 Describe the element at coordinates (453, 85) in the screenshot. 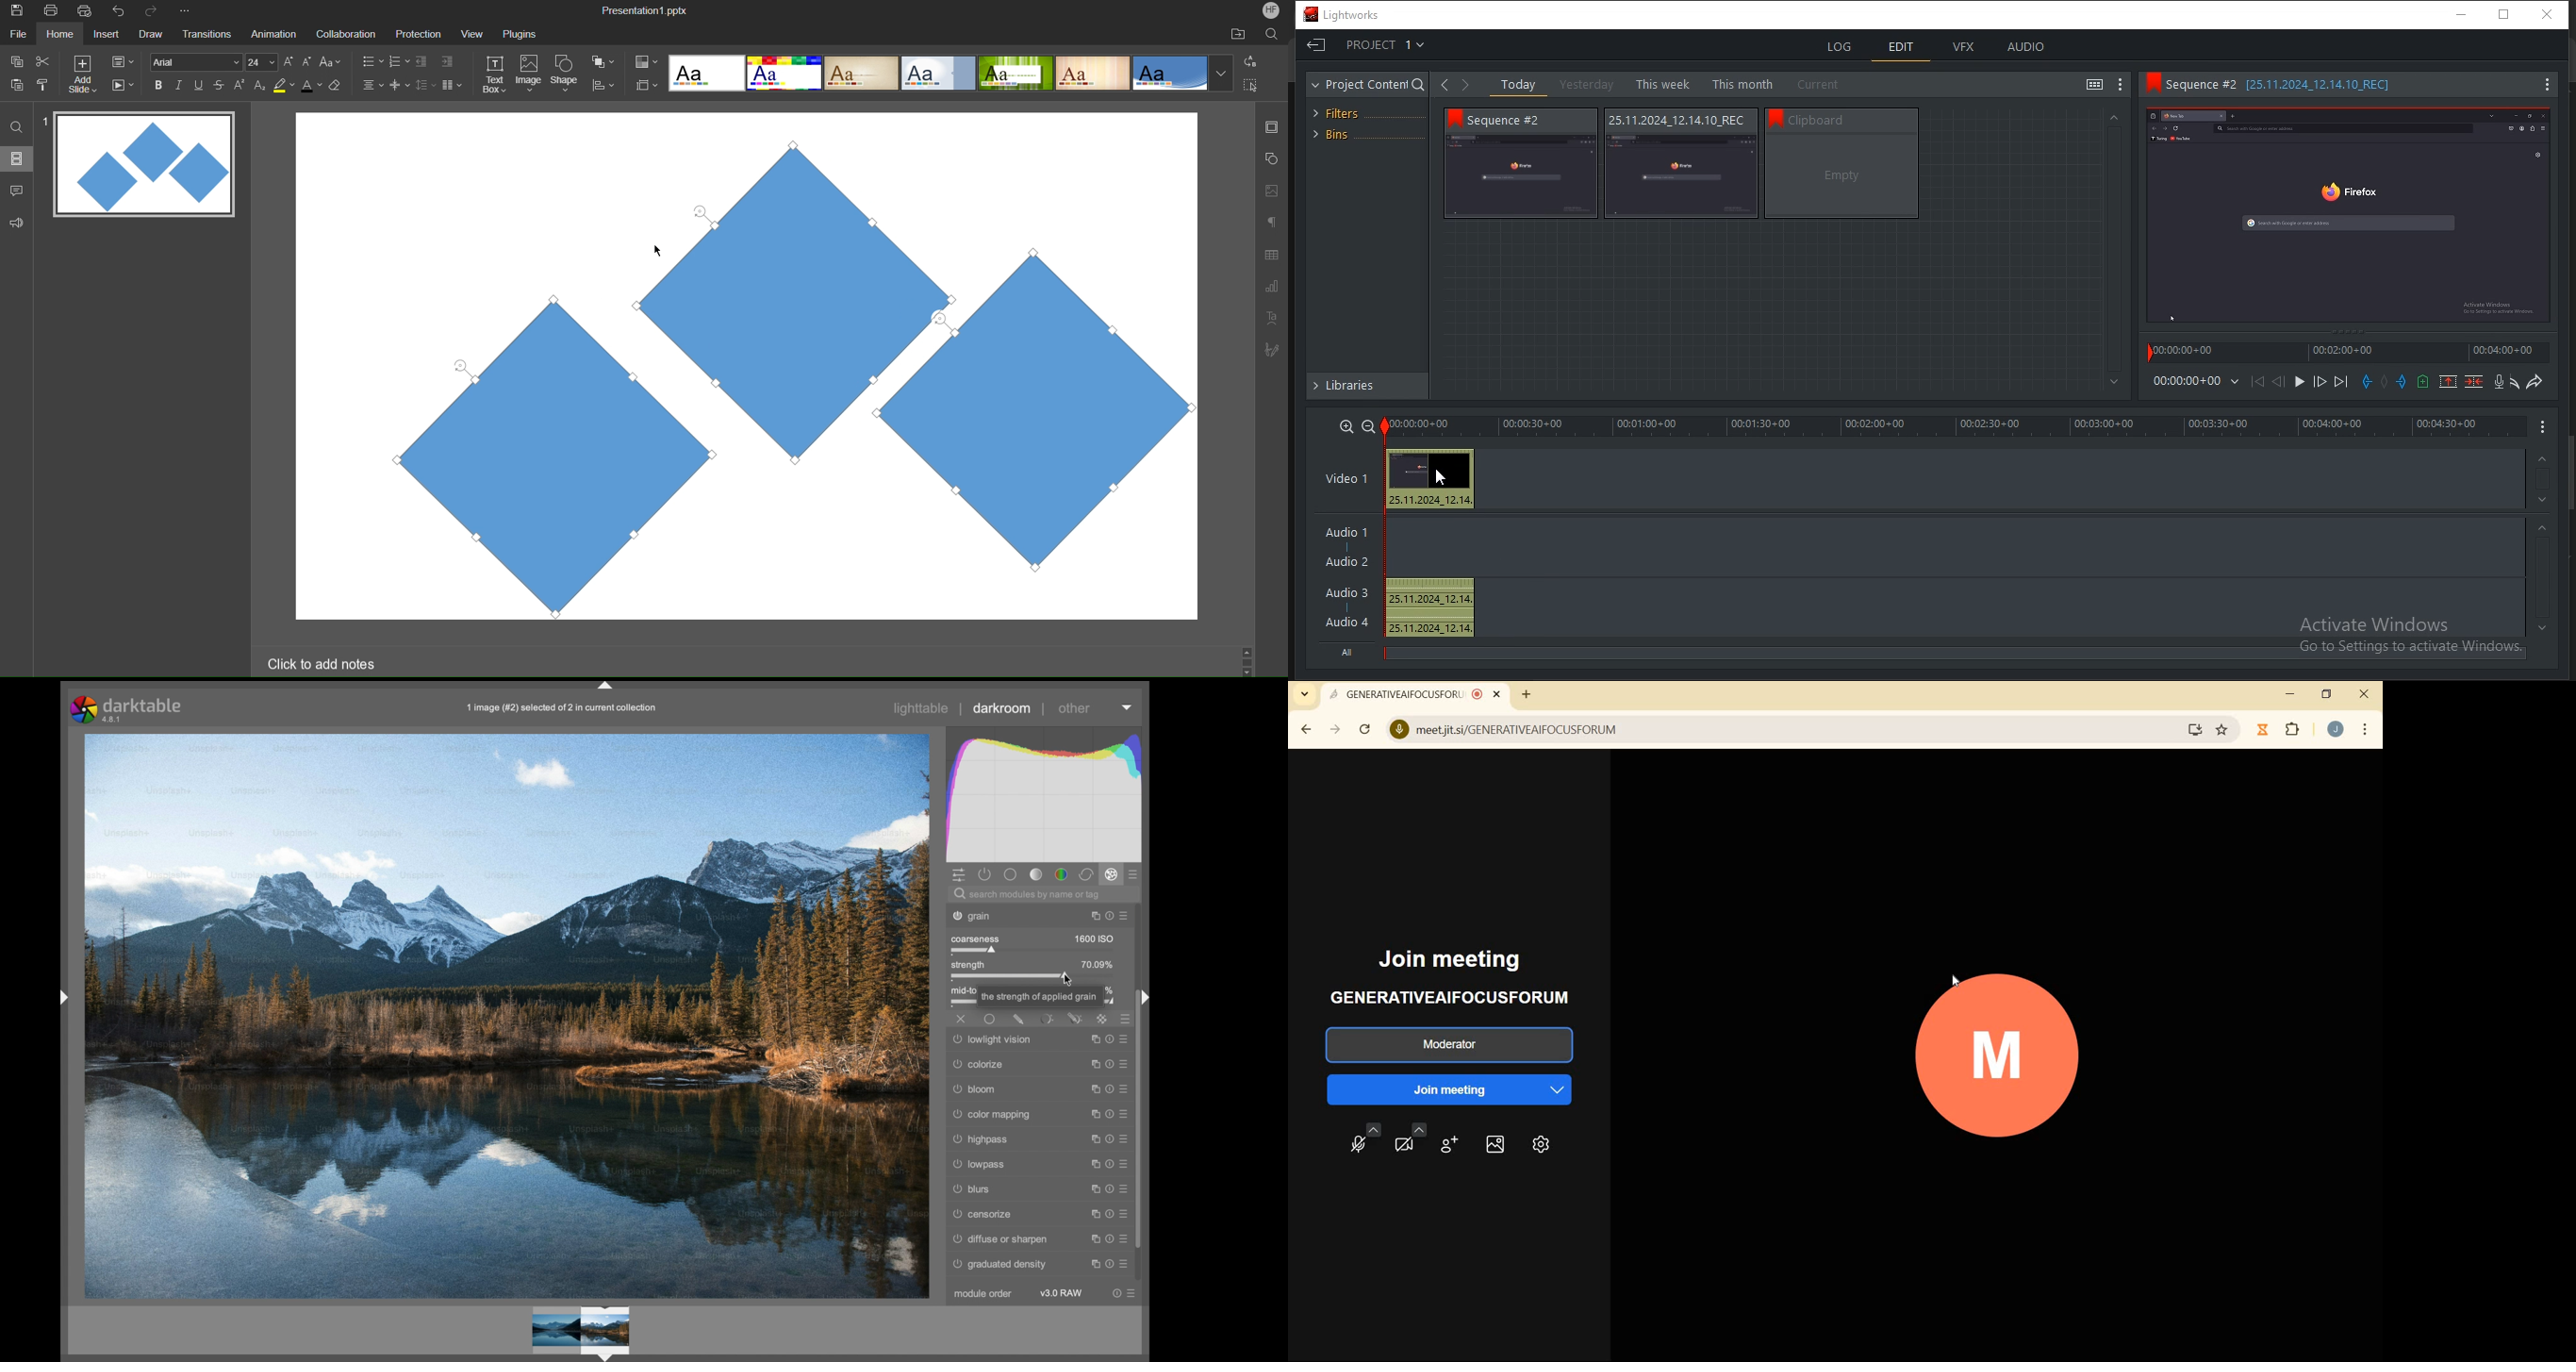

I see `Columns` at that location.